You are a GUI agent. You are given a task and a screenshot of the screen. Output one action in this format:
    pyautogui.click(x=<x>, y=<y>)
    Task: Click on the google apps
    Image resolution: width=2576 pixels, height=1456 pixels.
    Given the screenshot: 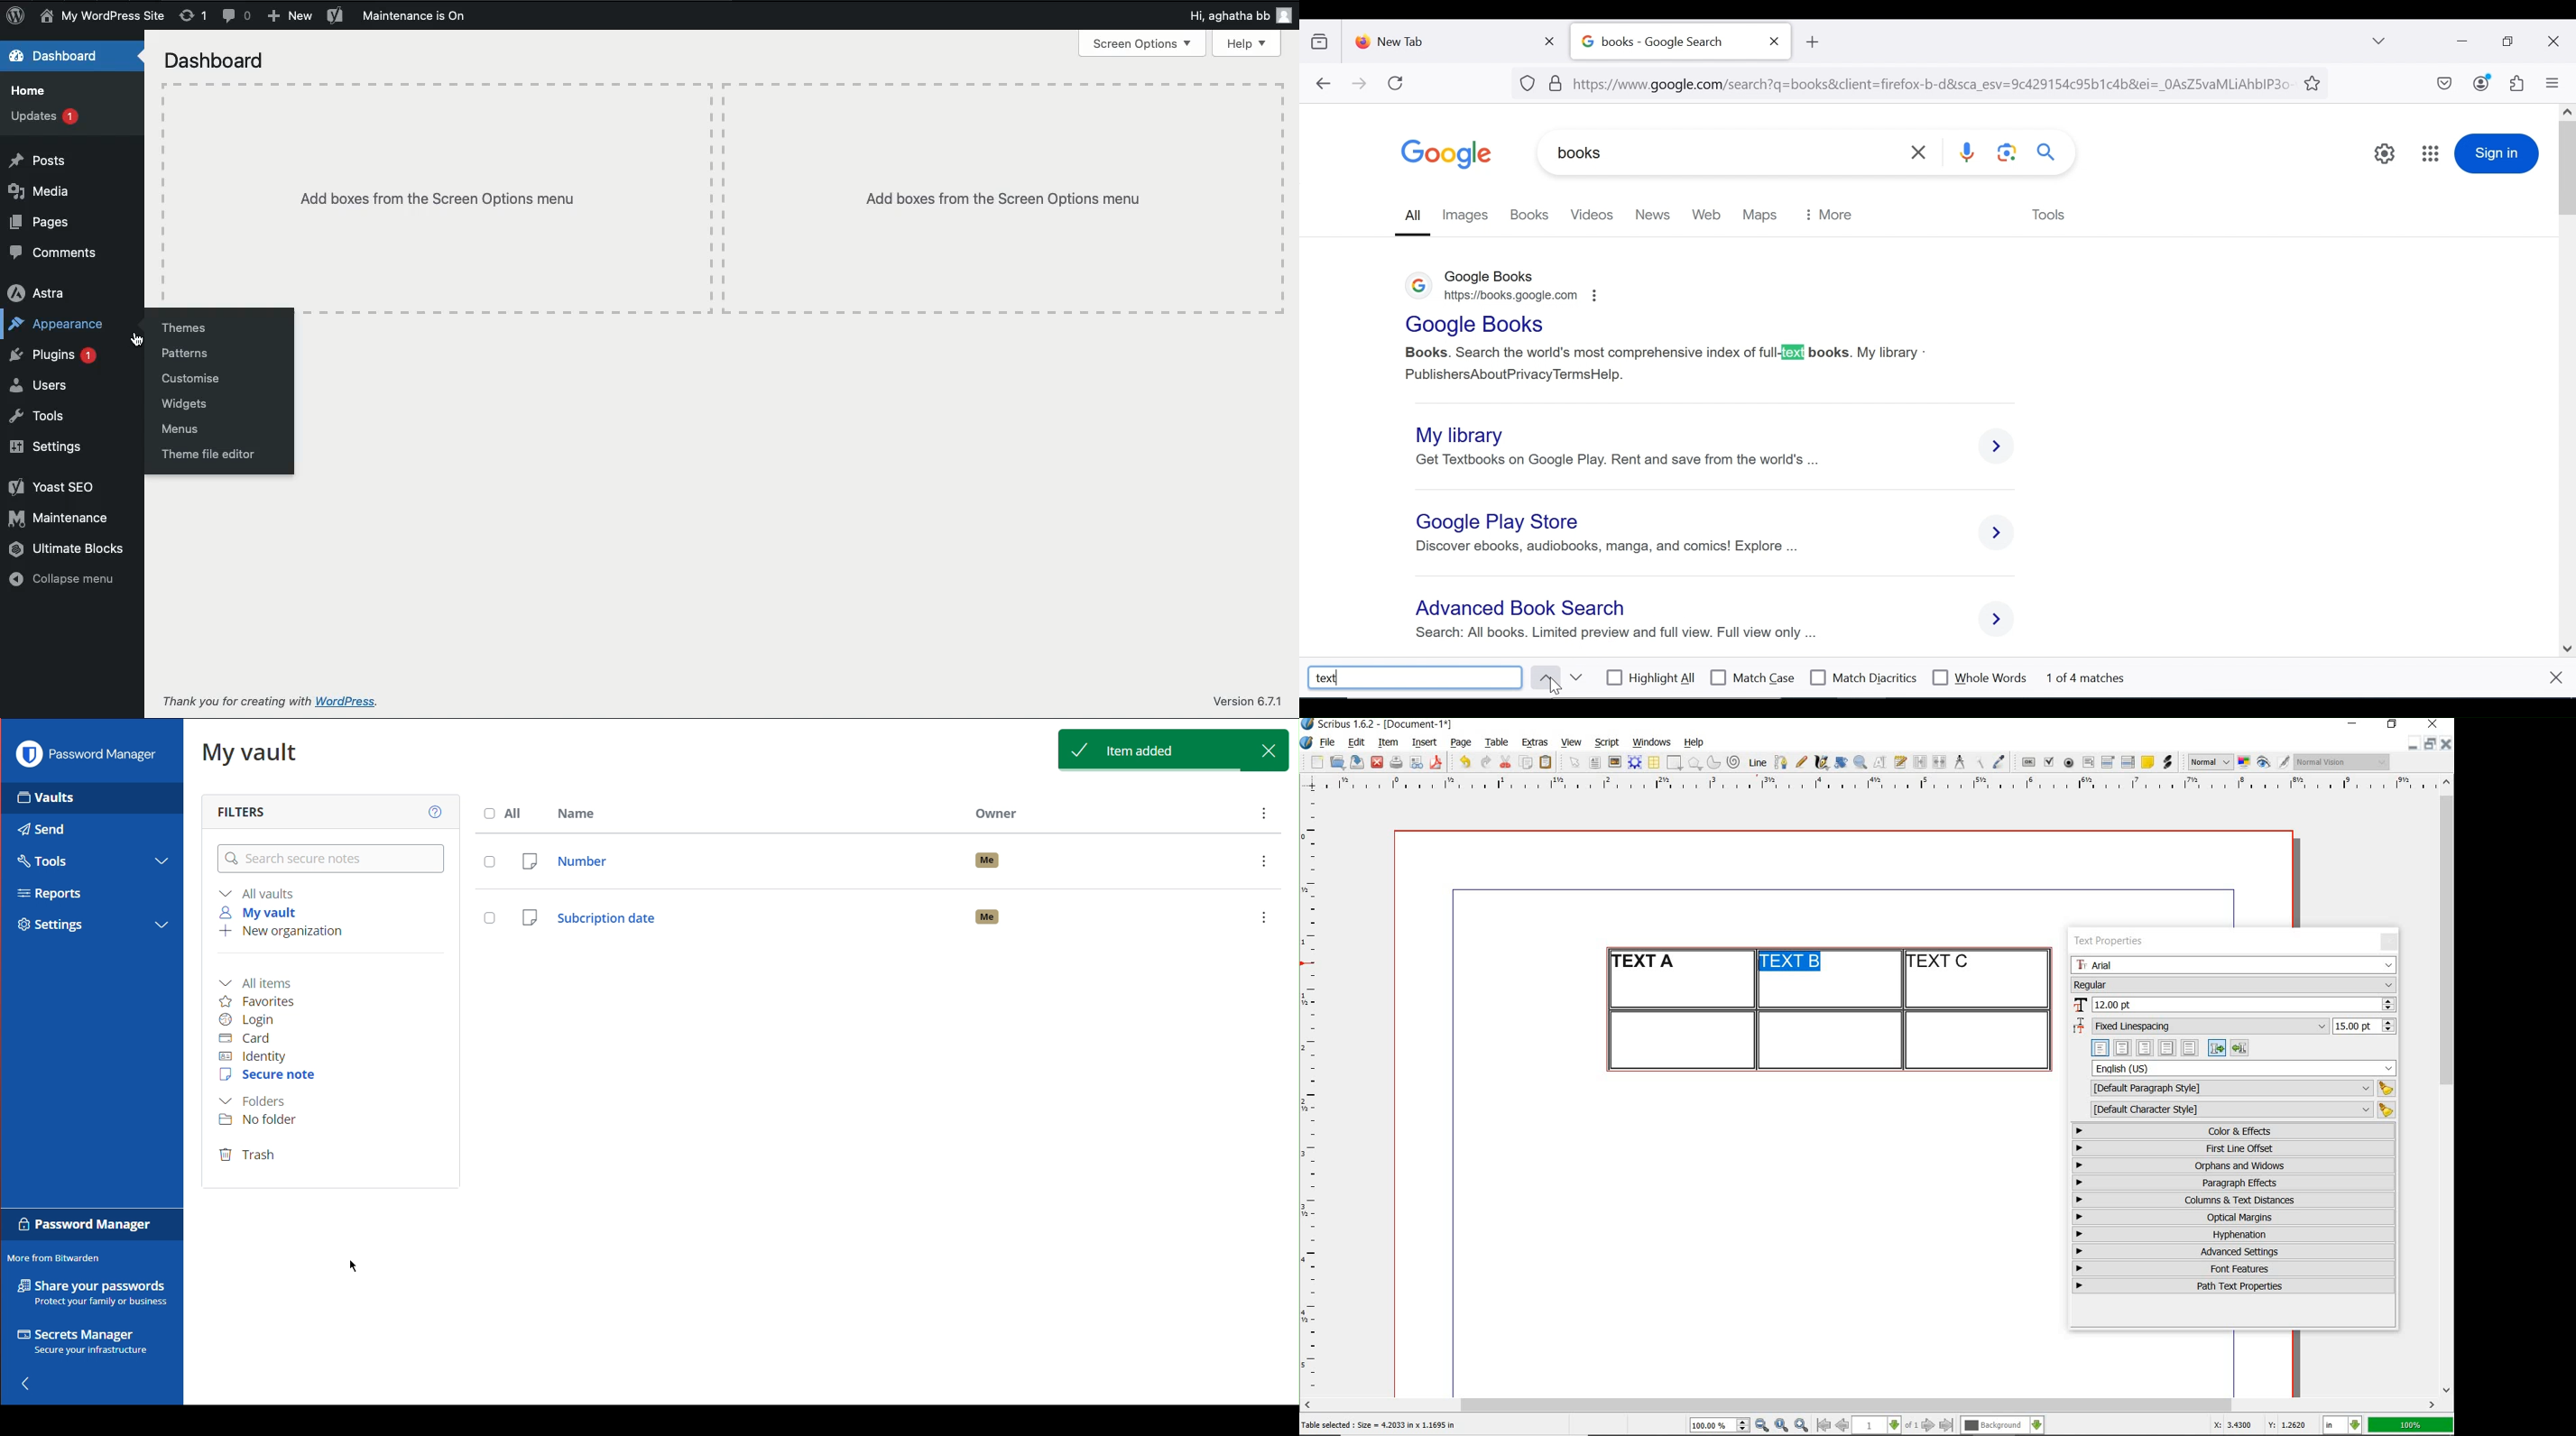 What is the action you would take?
    pyautogui.click(x=2431, y=154)
    